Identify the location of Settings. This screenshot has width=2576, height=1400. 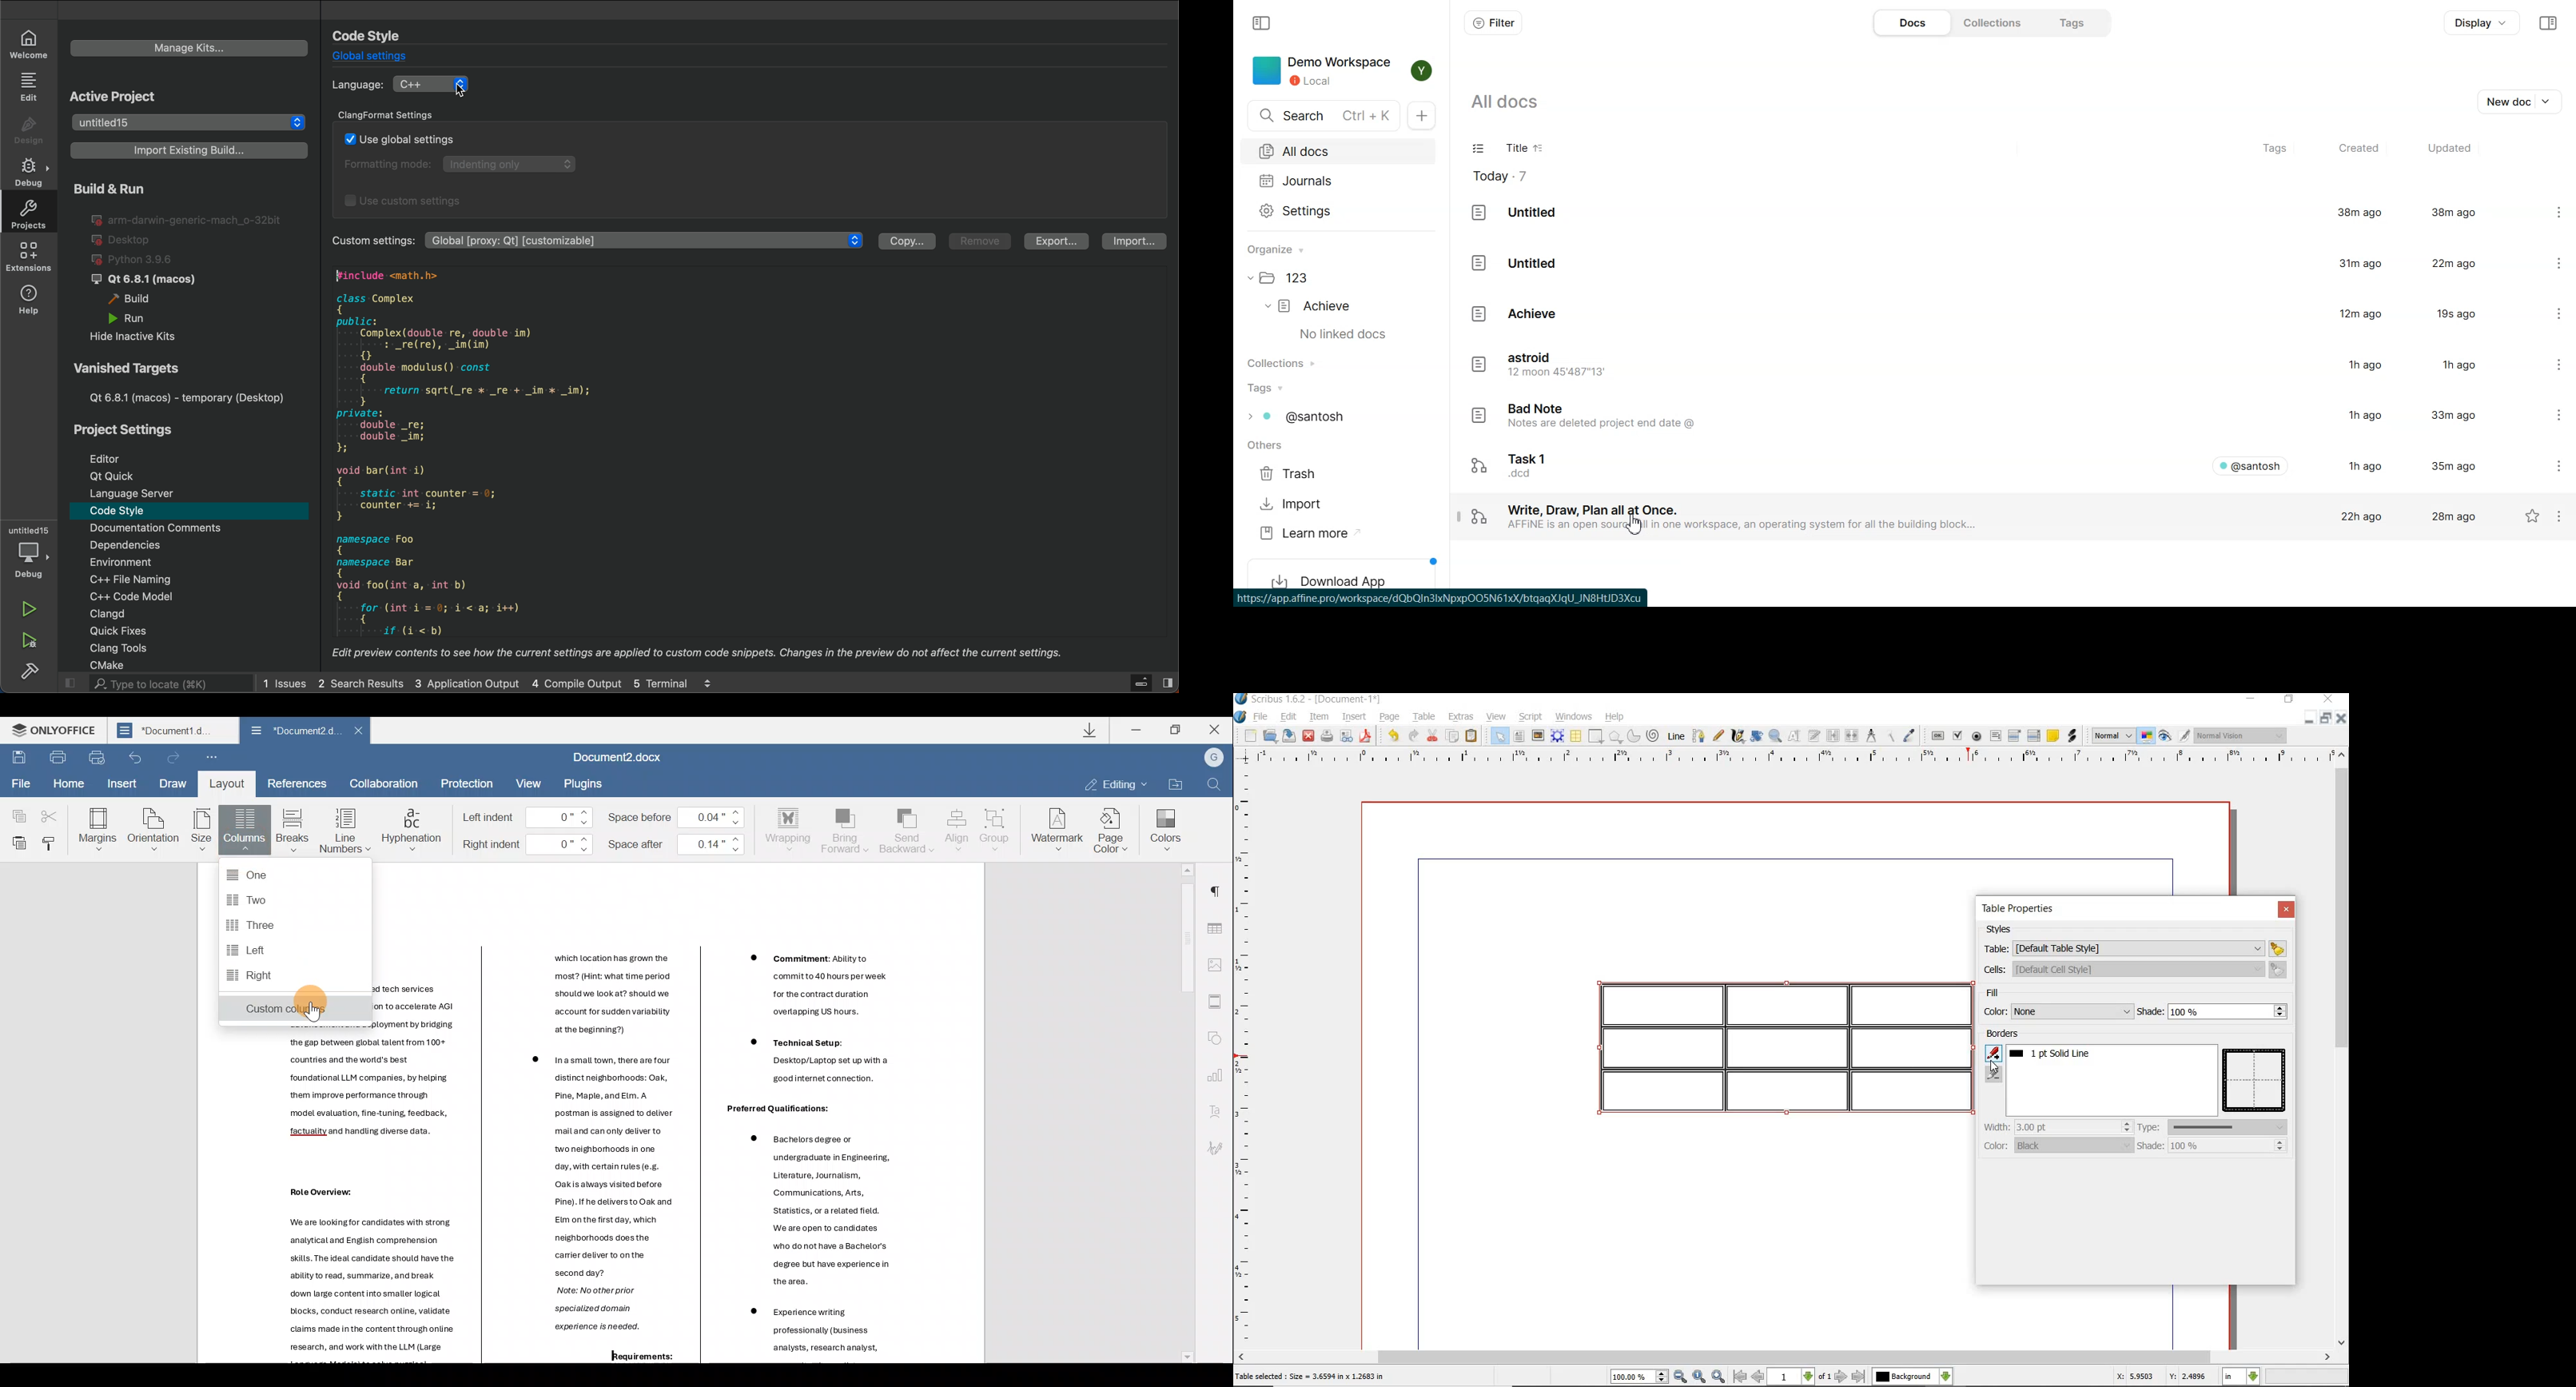
(2549, 418).